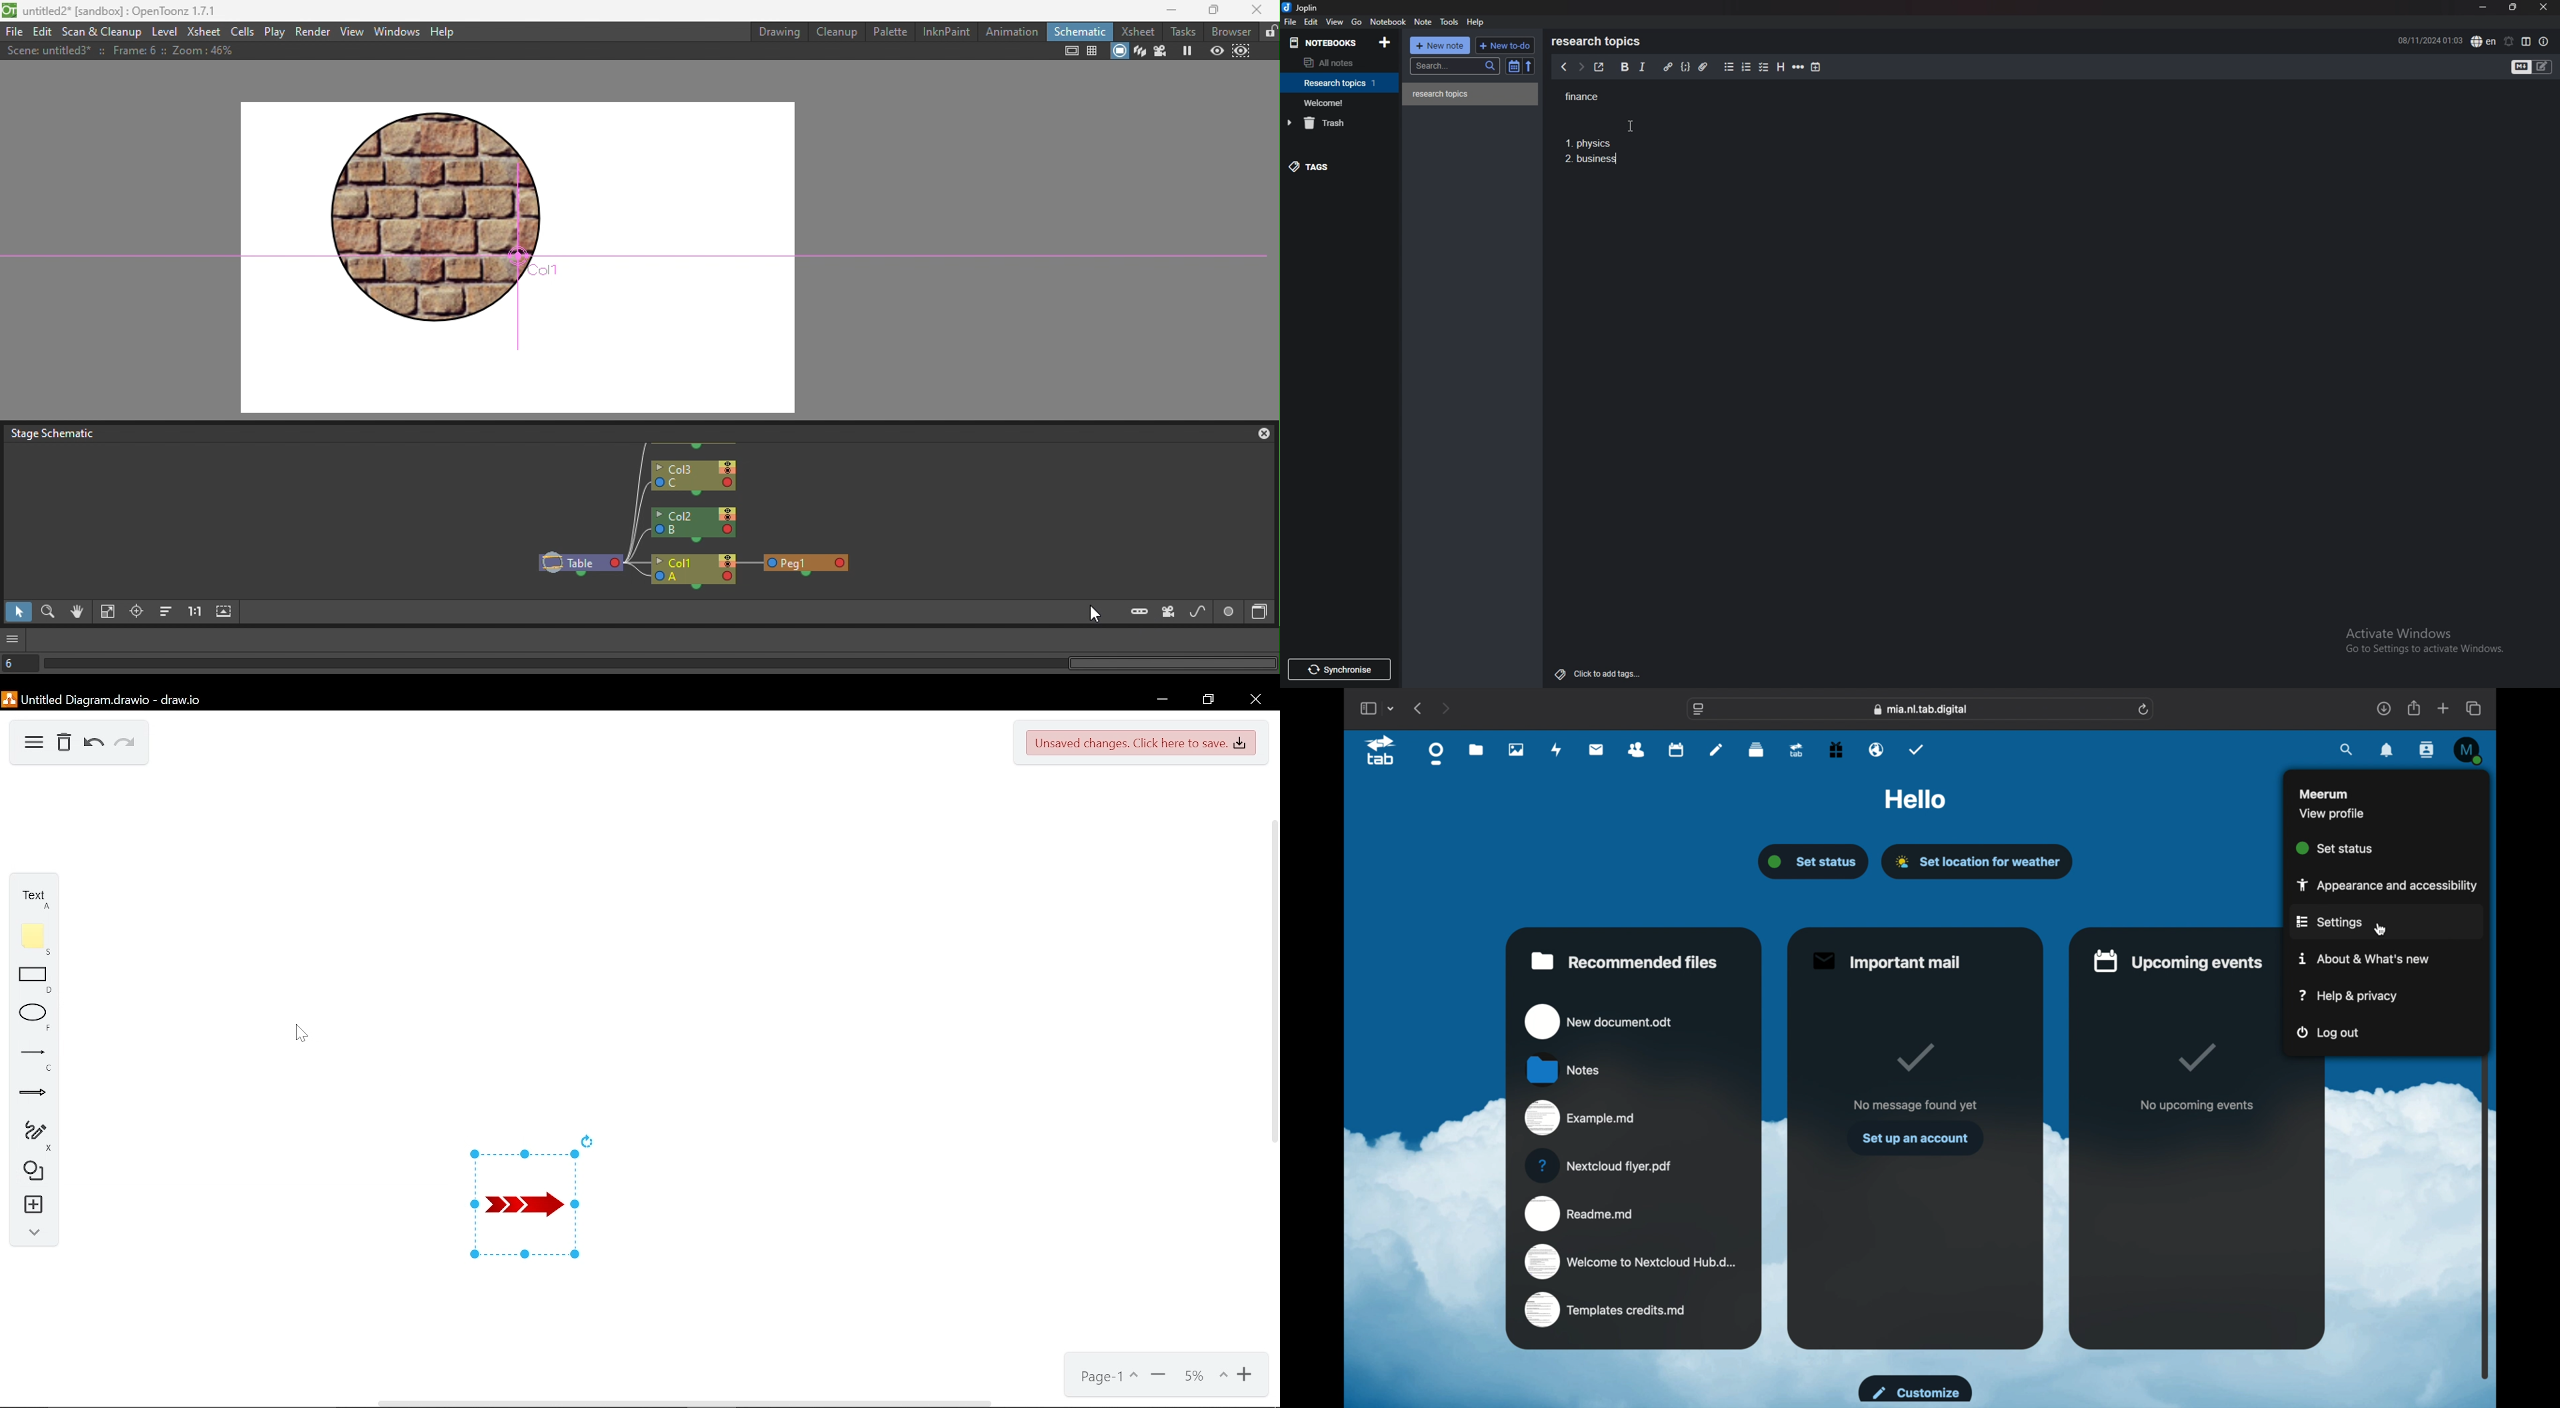 The width and height of the screenshot is (2576, 1428). I want to click on scroll box, so click(2488, 1075).